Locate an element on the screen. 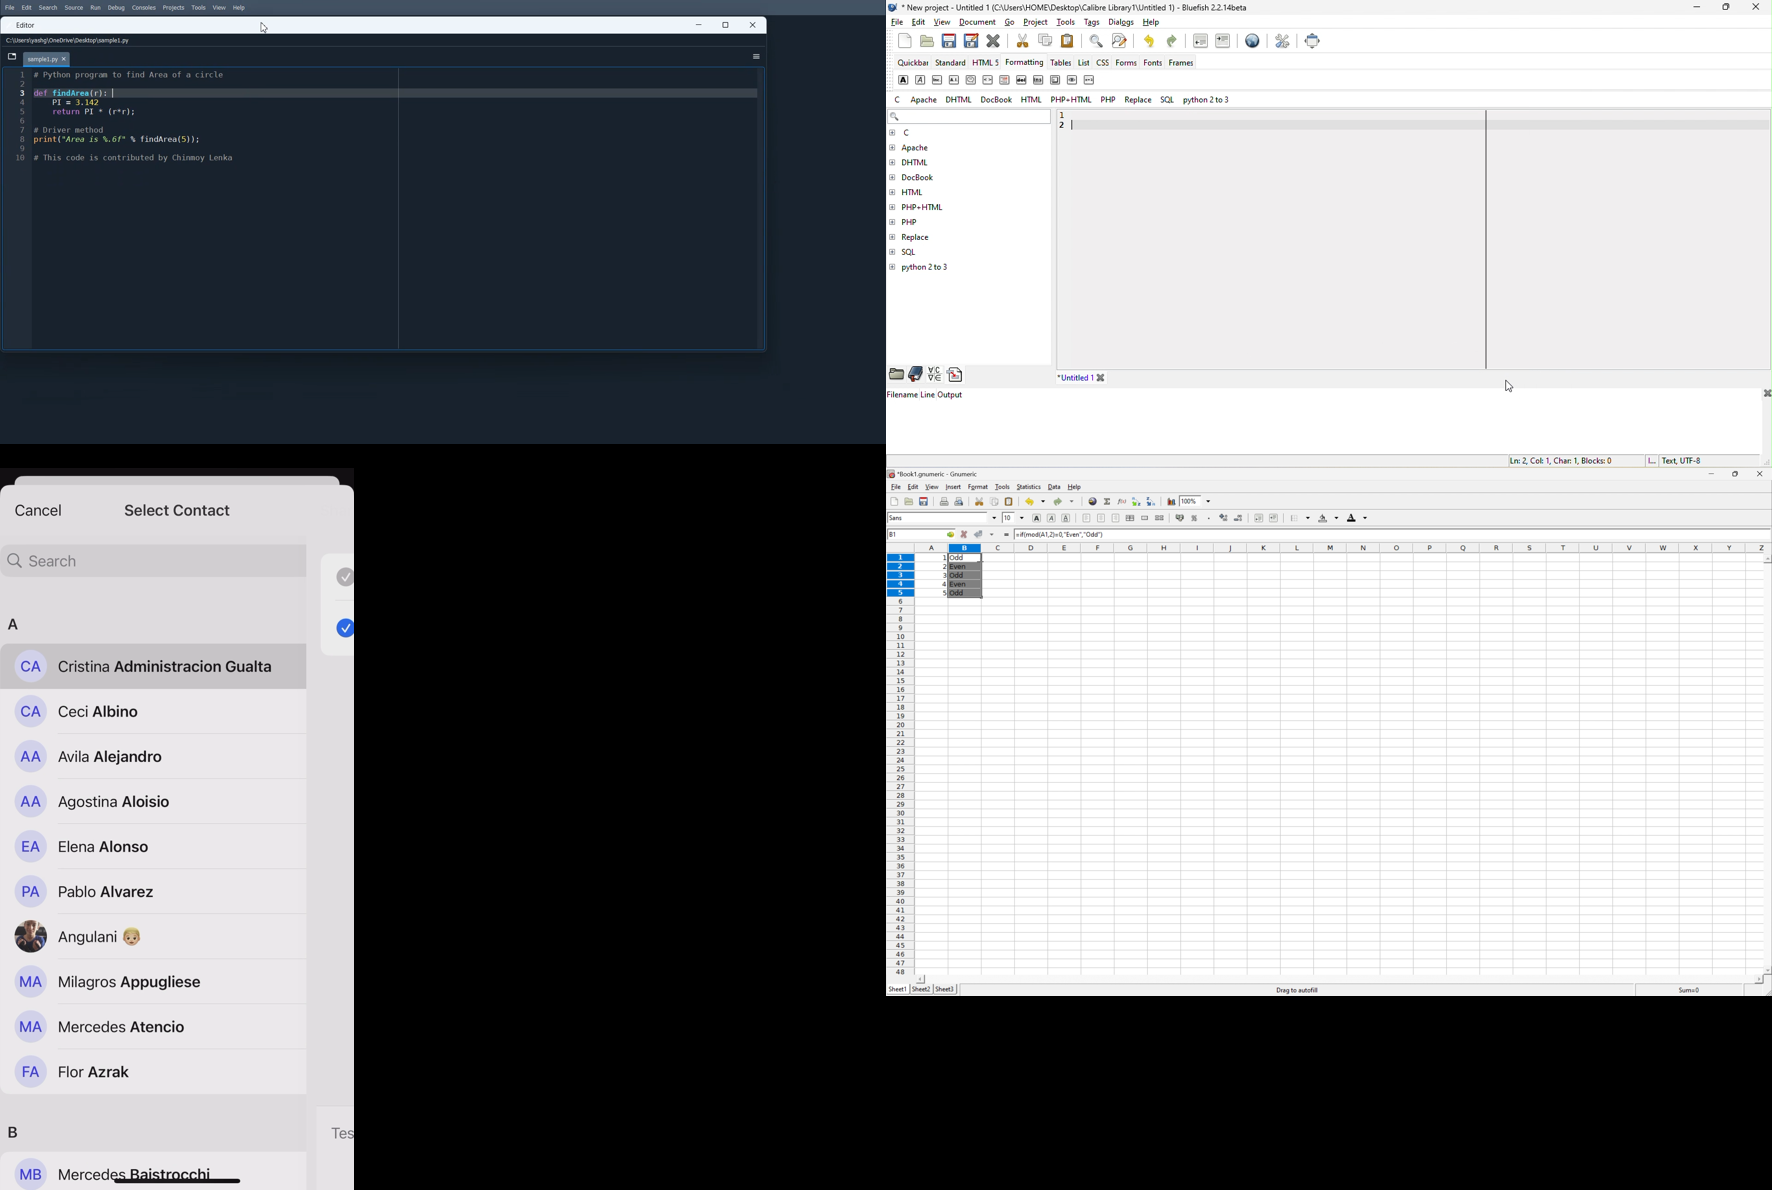 Image resolution: width=1792 pixels, height=1204 pixels. Cut selection is located at coordinates (978, 501).